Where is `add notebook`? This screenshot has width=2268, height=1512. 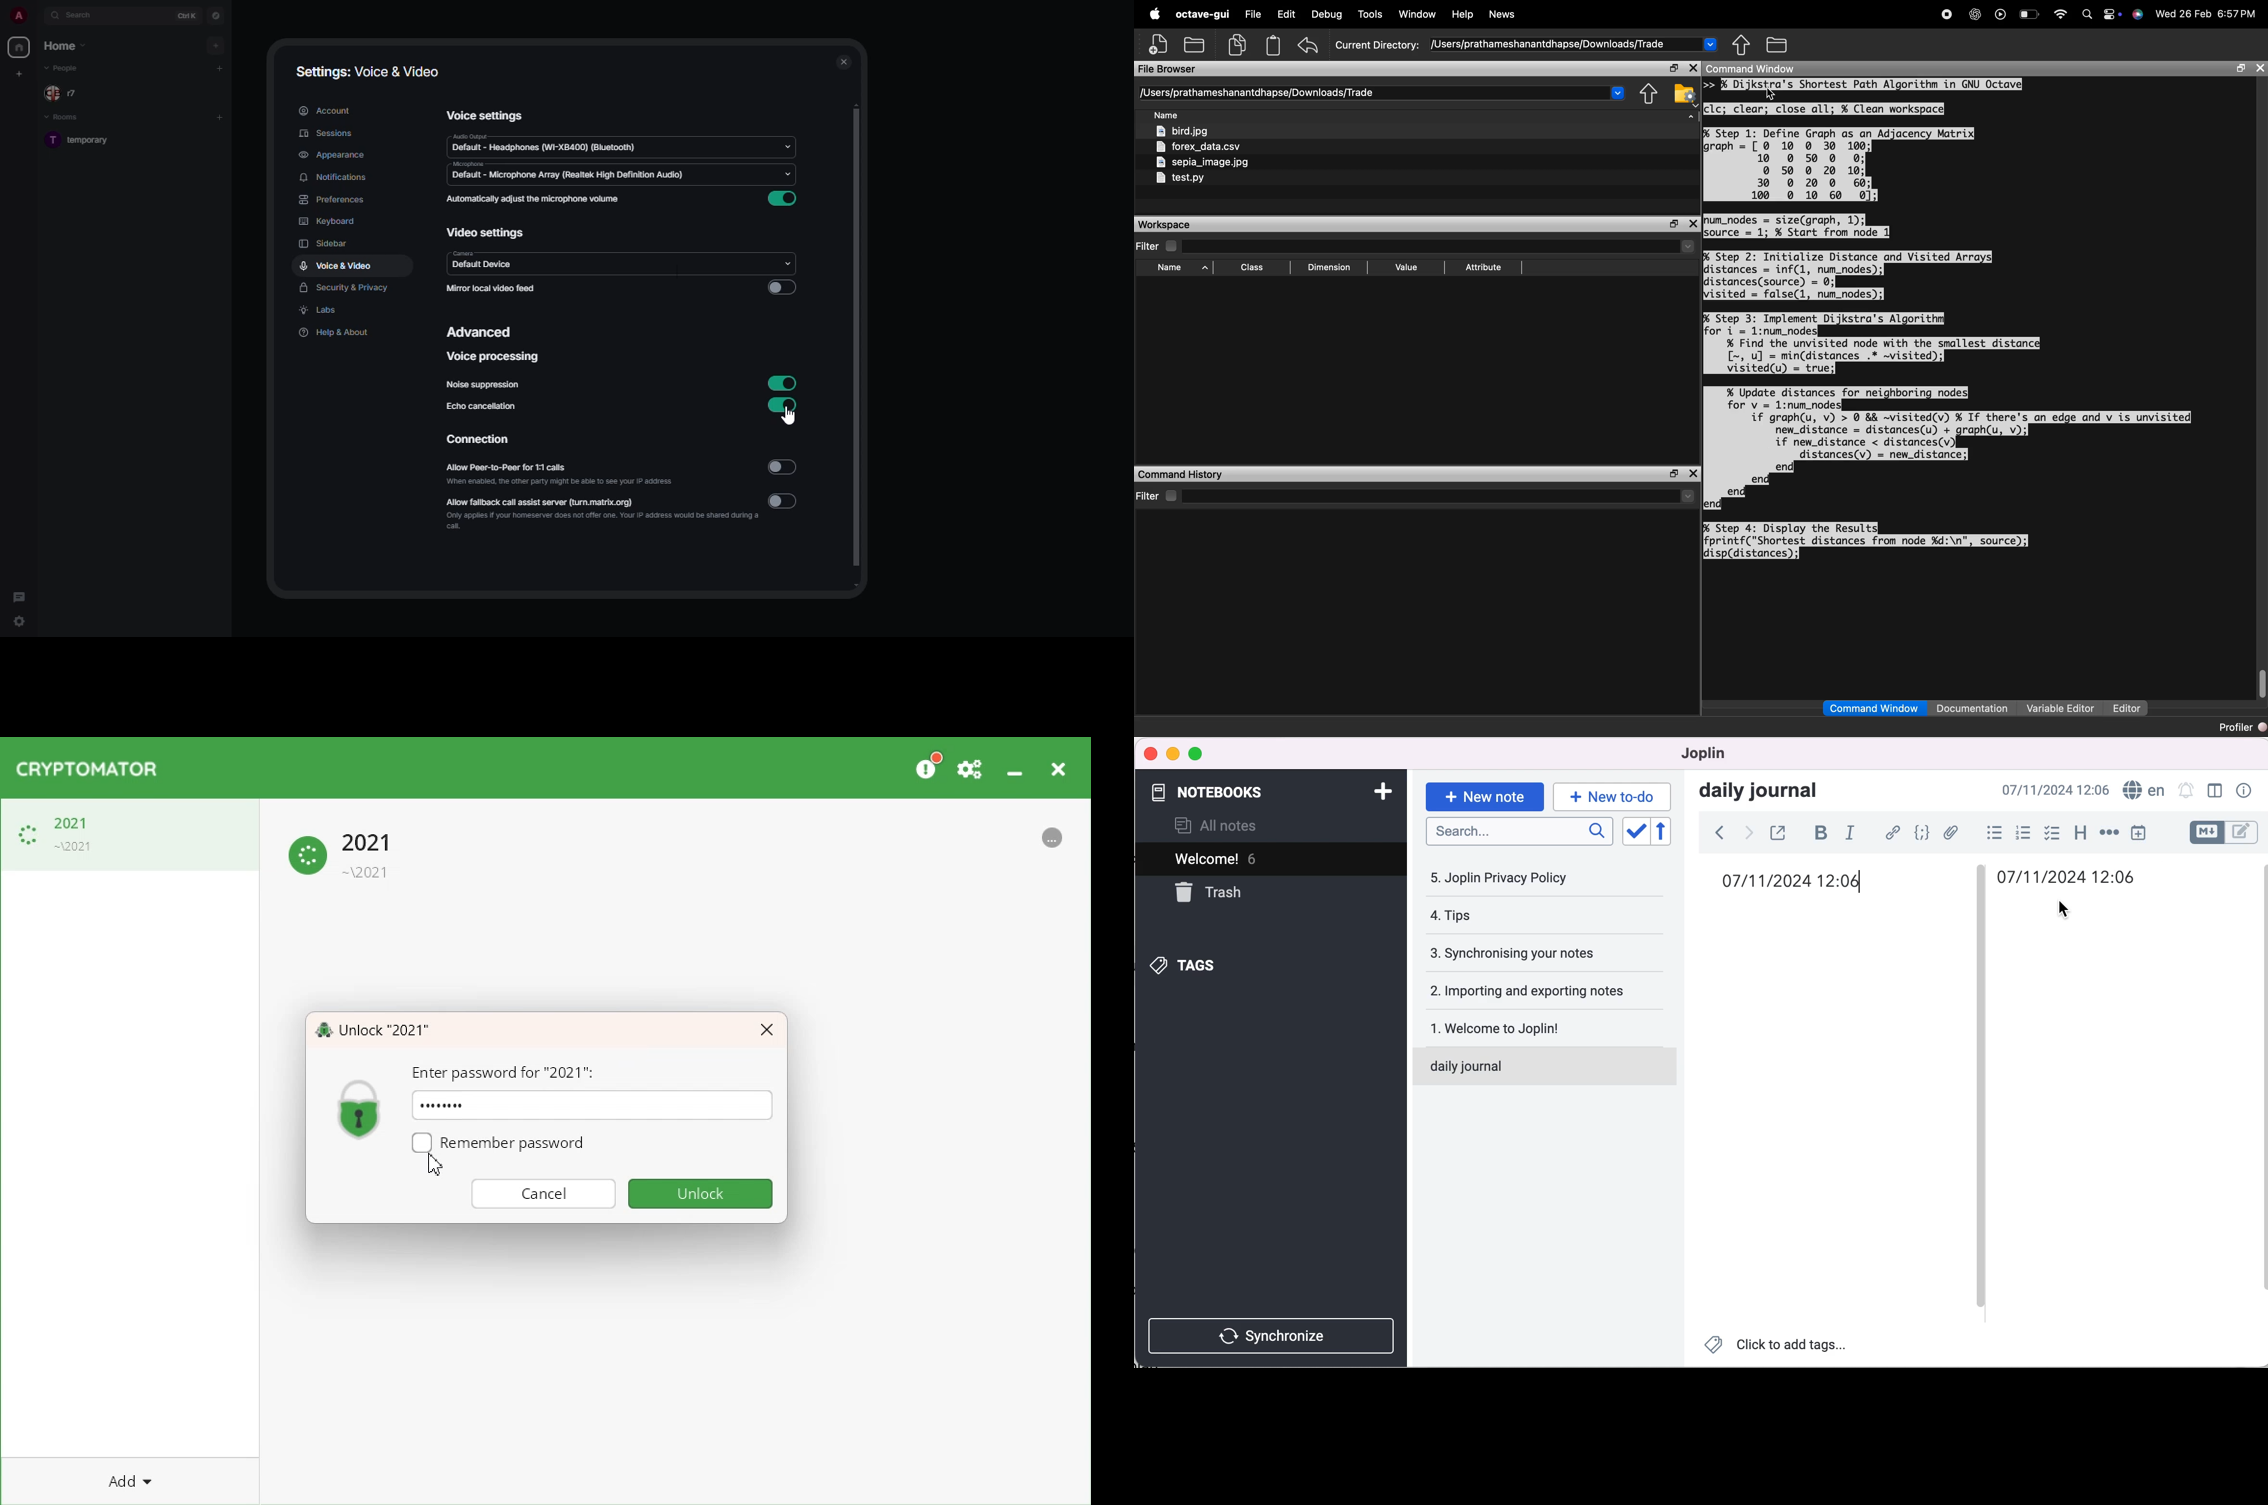
add notebook is located at coordinates (1383, 792).